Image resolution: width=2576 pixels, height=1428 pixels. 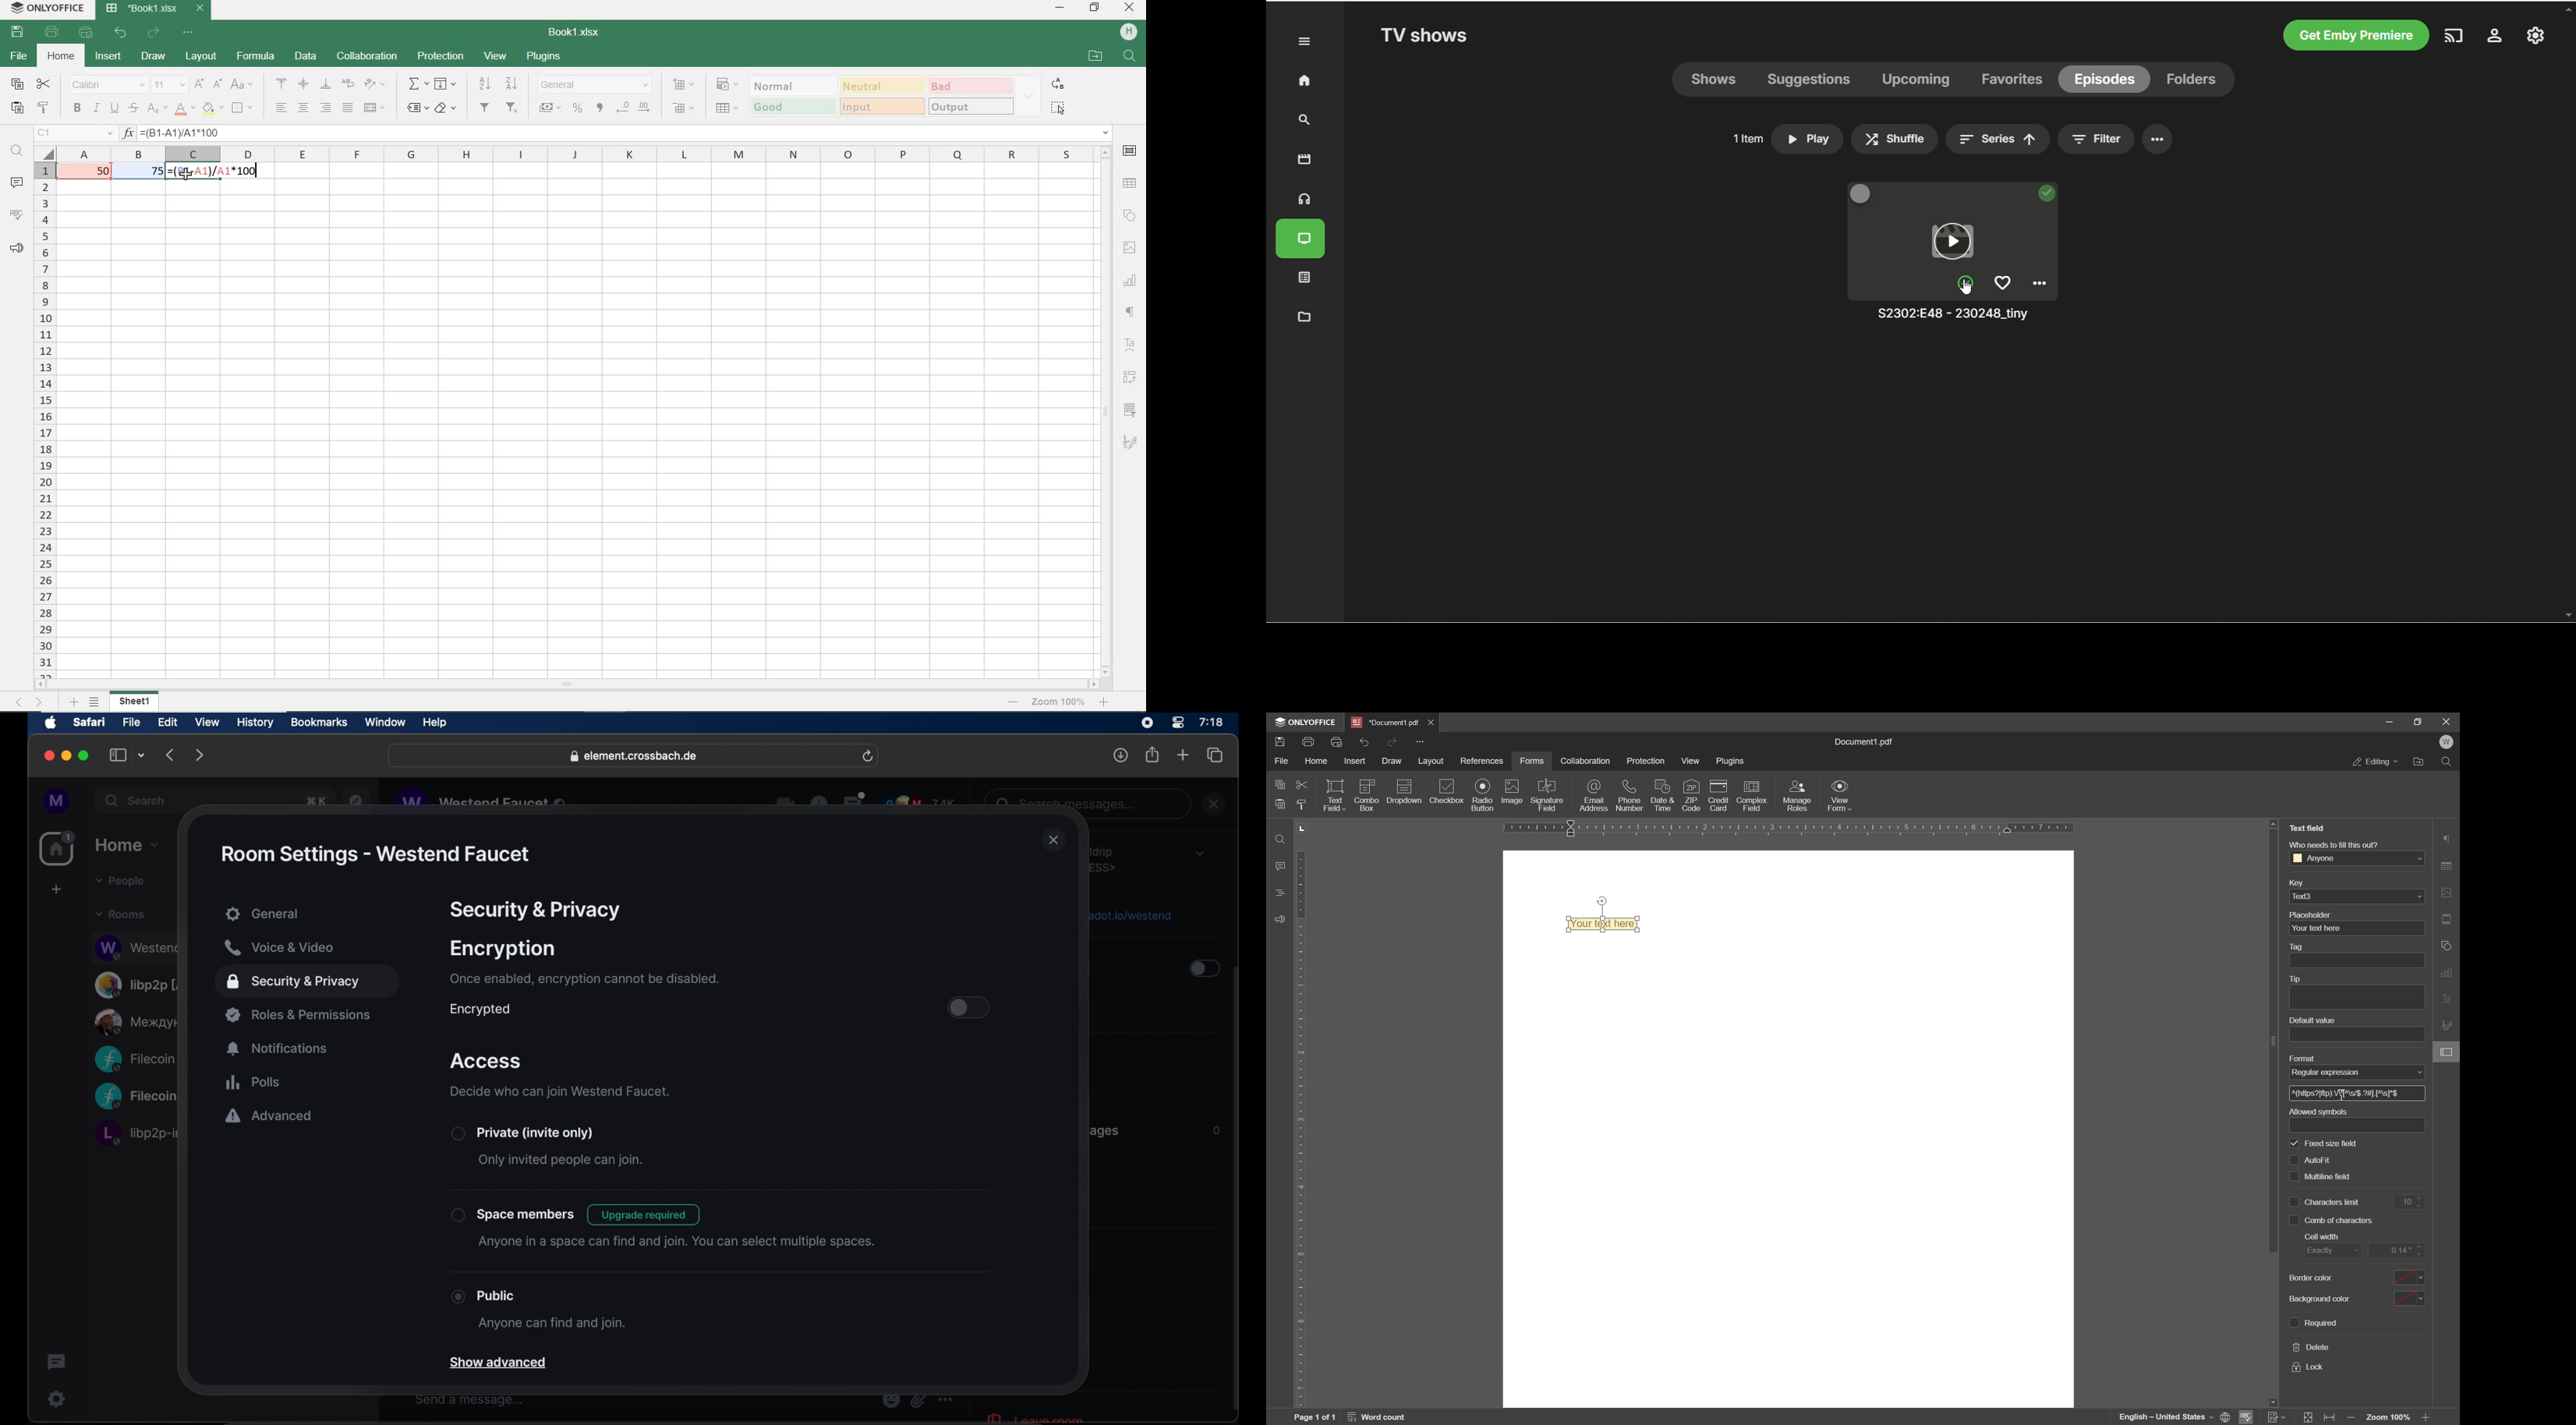 What do you see at coordinates (560, 1161) in the screenshot?
I see `only invited people can join` at bounding box center [560, 1161].